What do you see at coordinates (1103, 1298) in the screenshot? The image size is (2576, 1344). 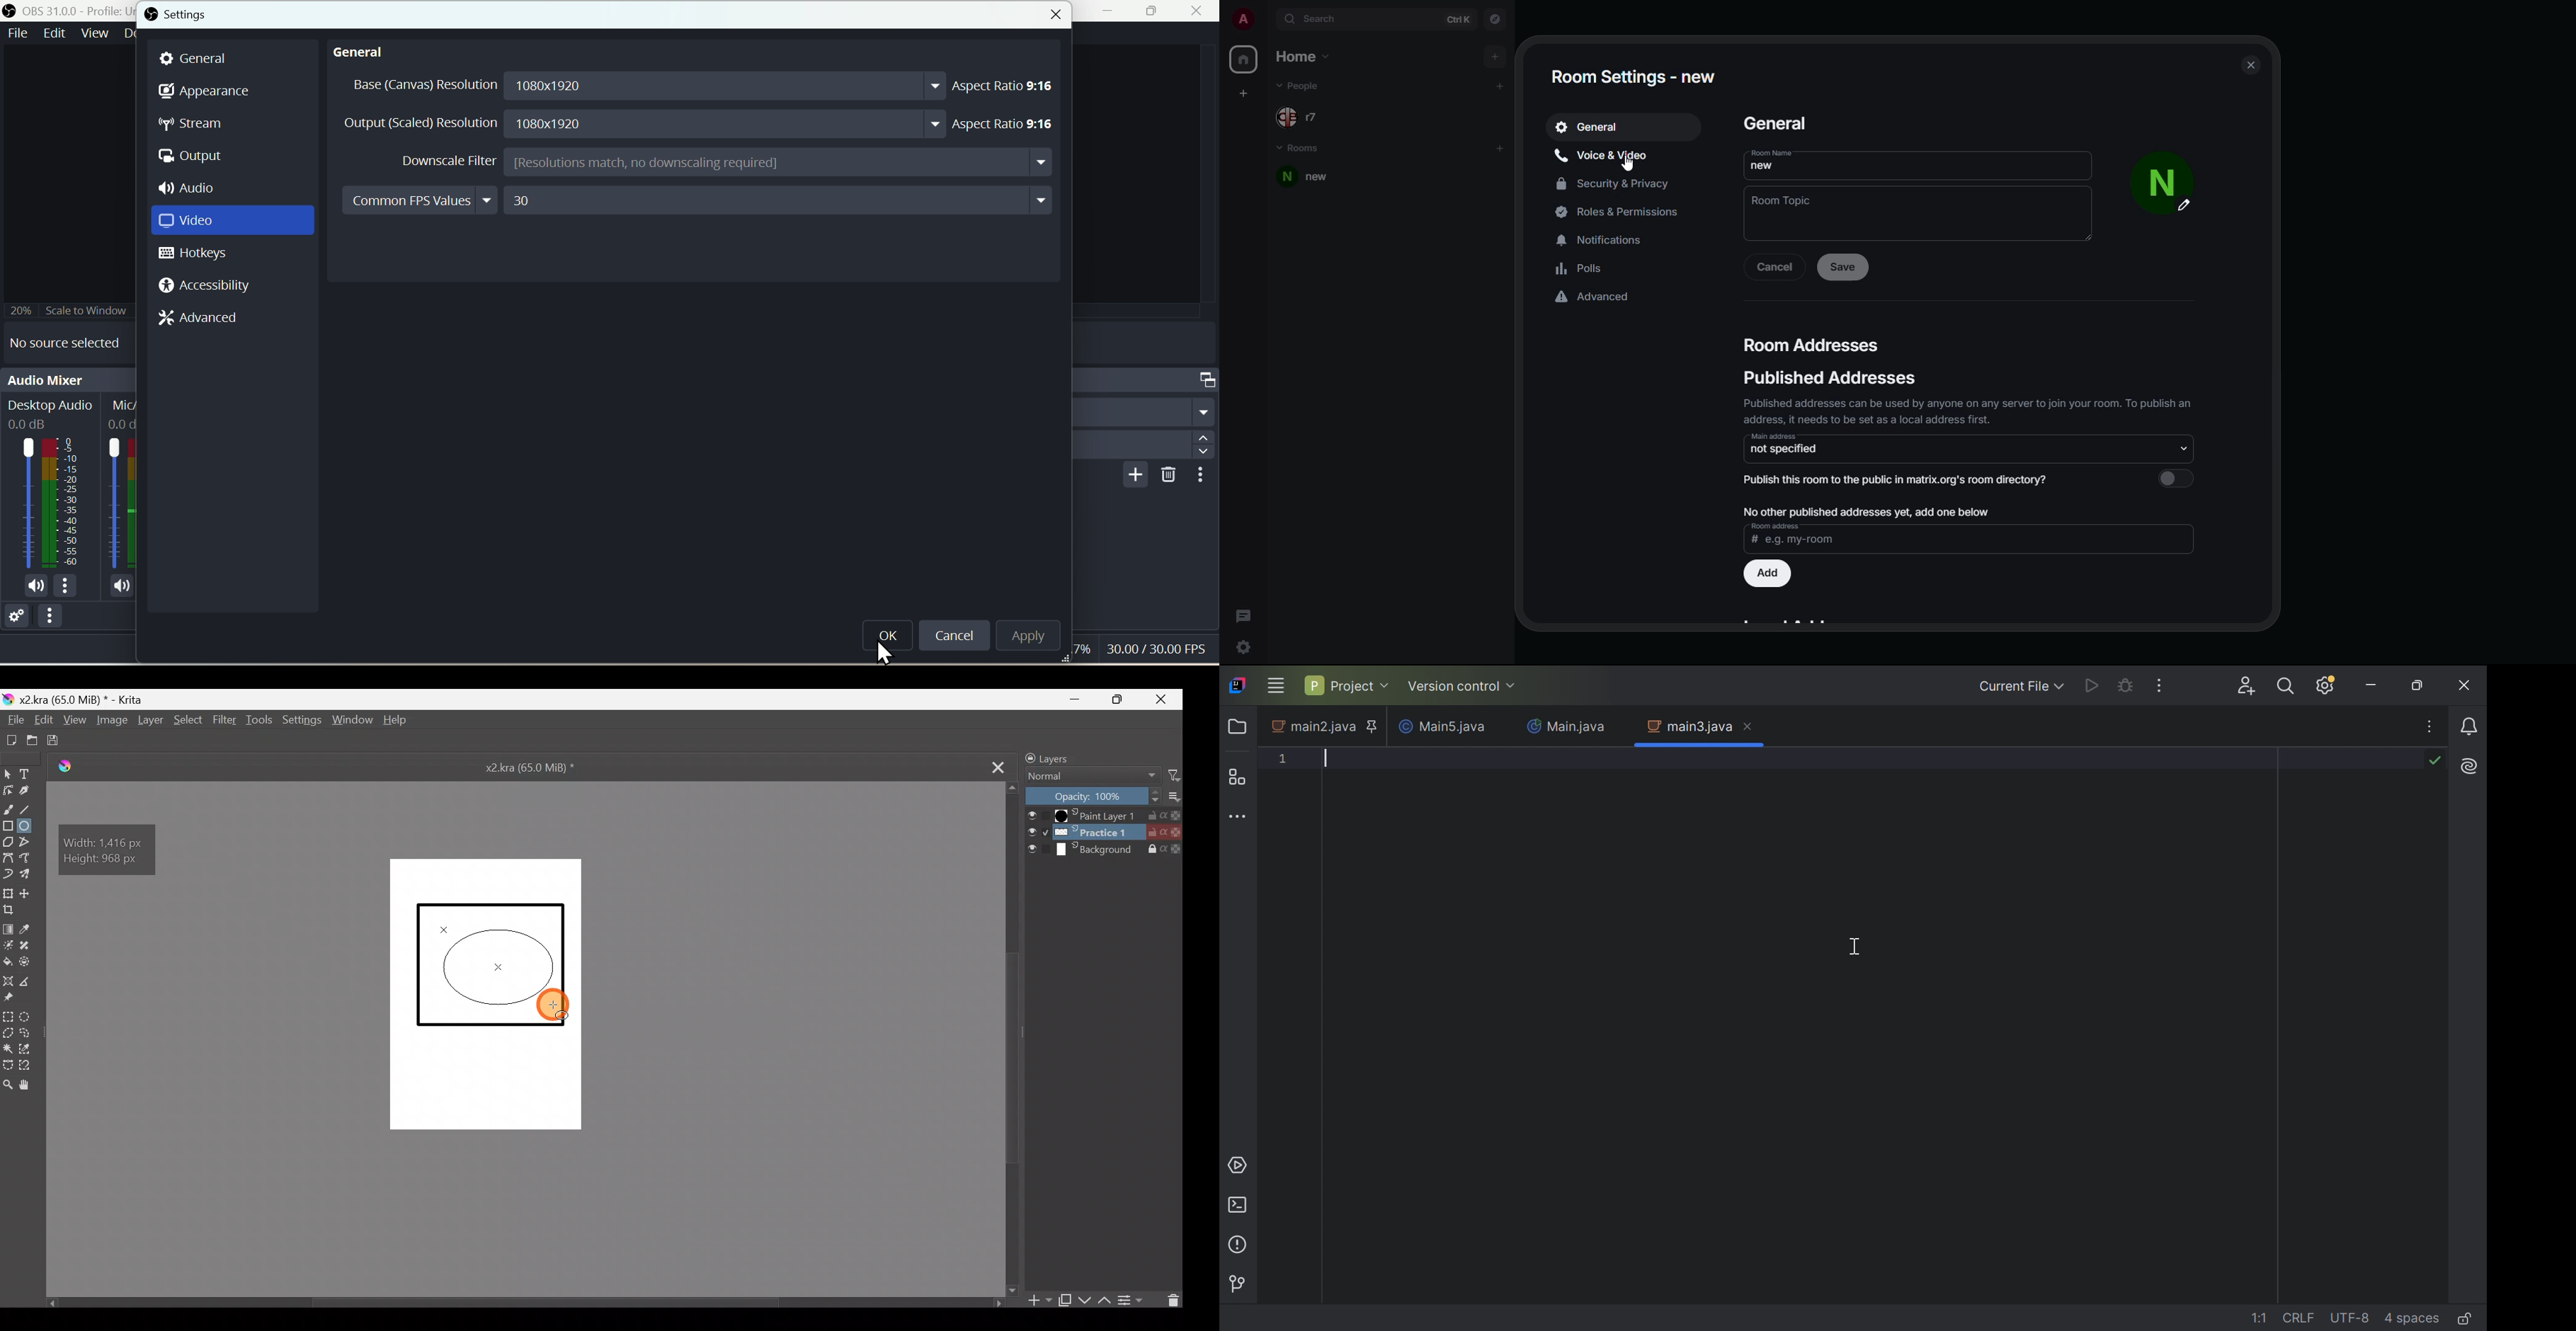 I see `Move layer/mask up` at bounding box center [1103, 1298].